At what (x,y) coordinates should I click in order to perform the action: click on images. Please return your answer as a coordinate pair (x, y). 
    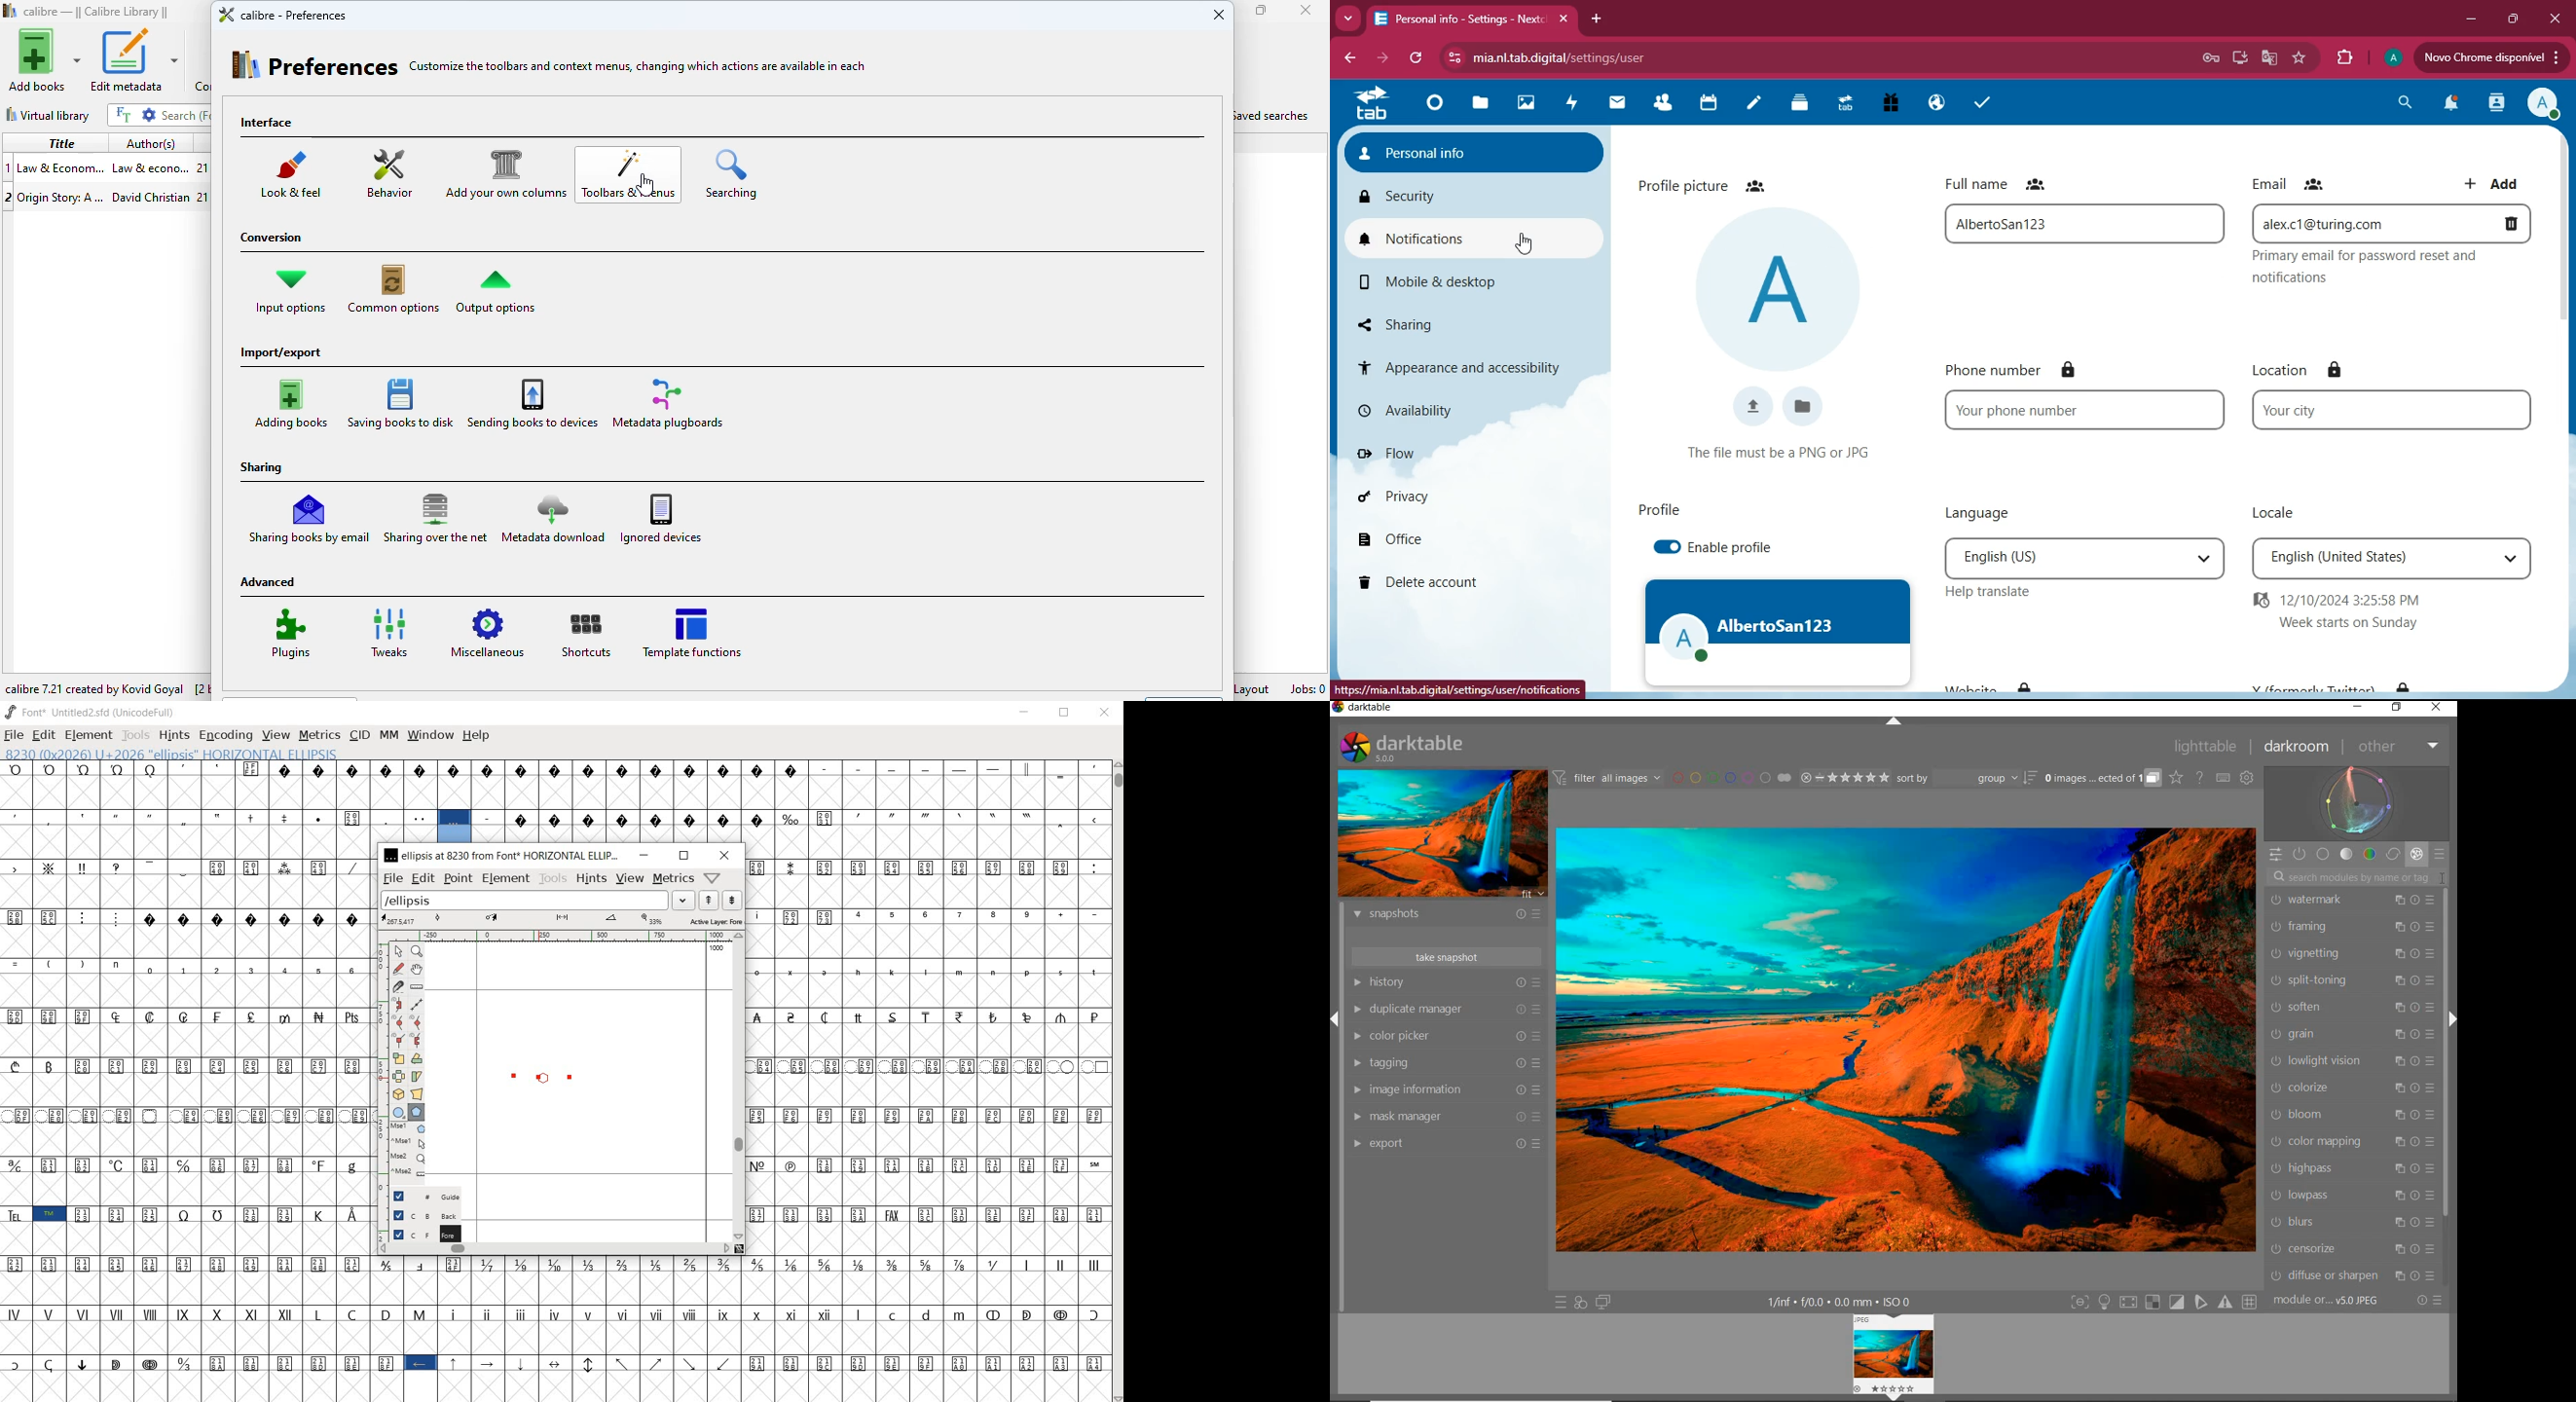
    Looking at the image, I should click on (1532, 104).